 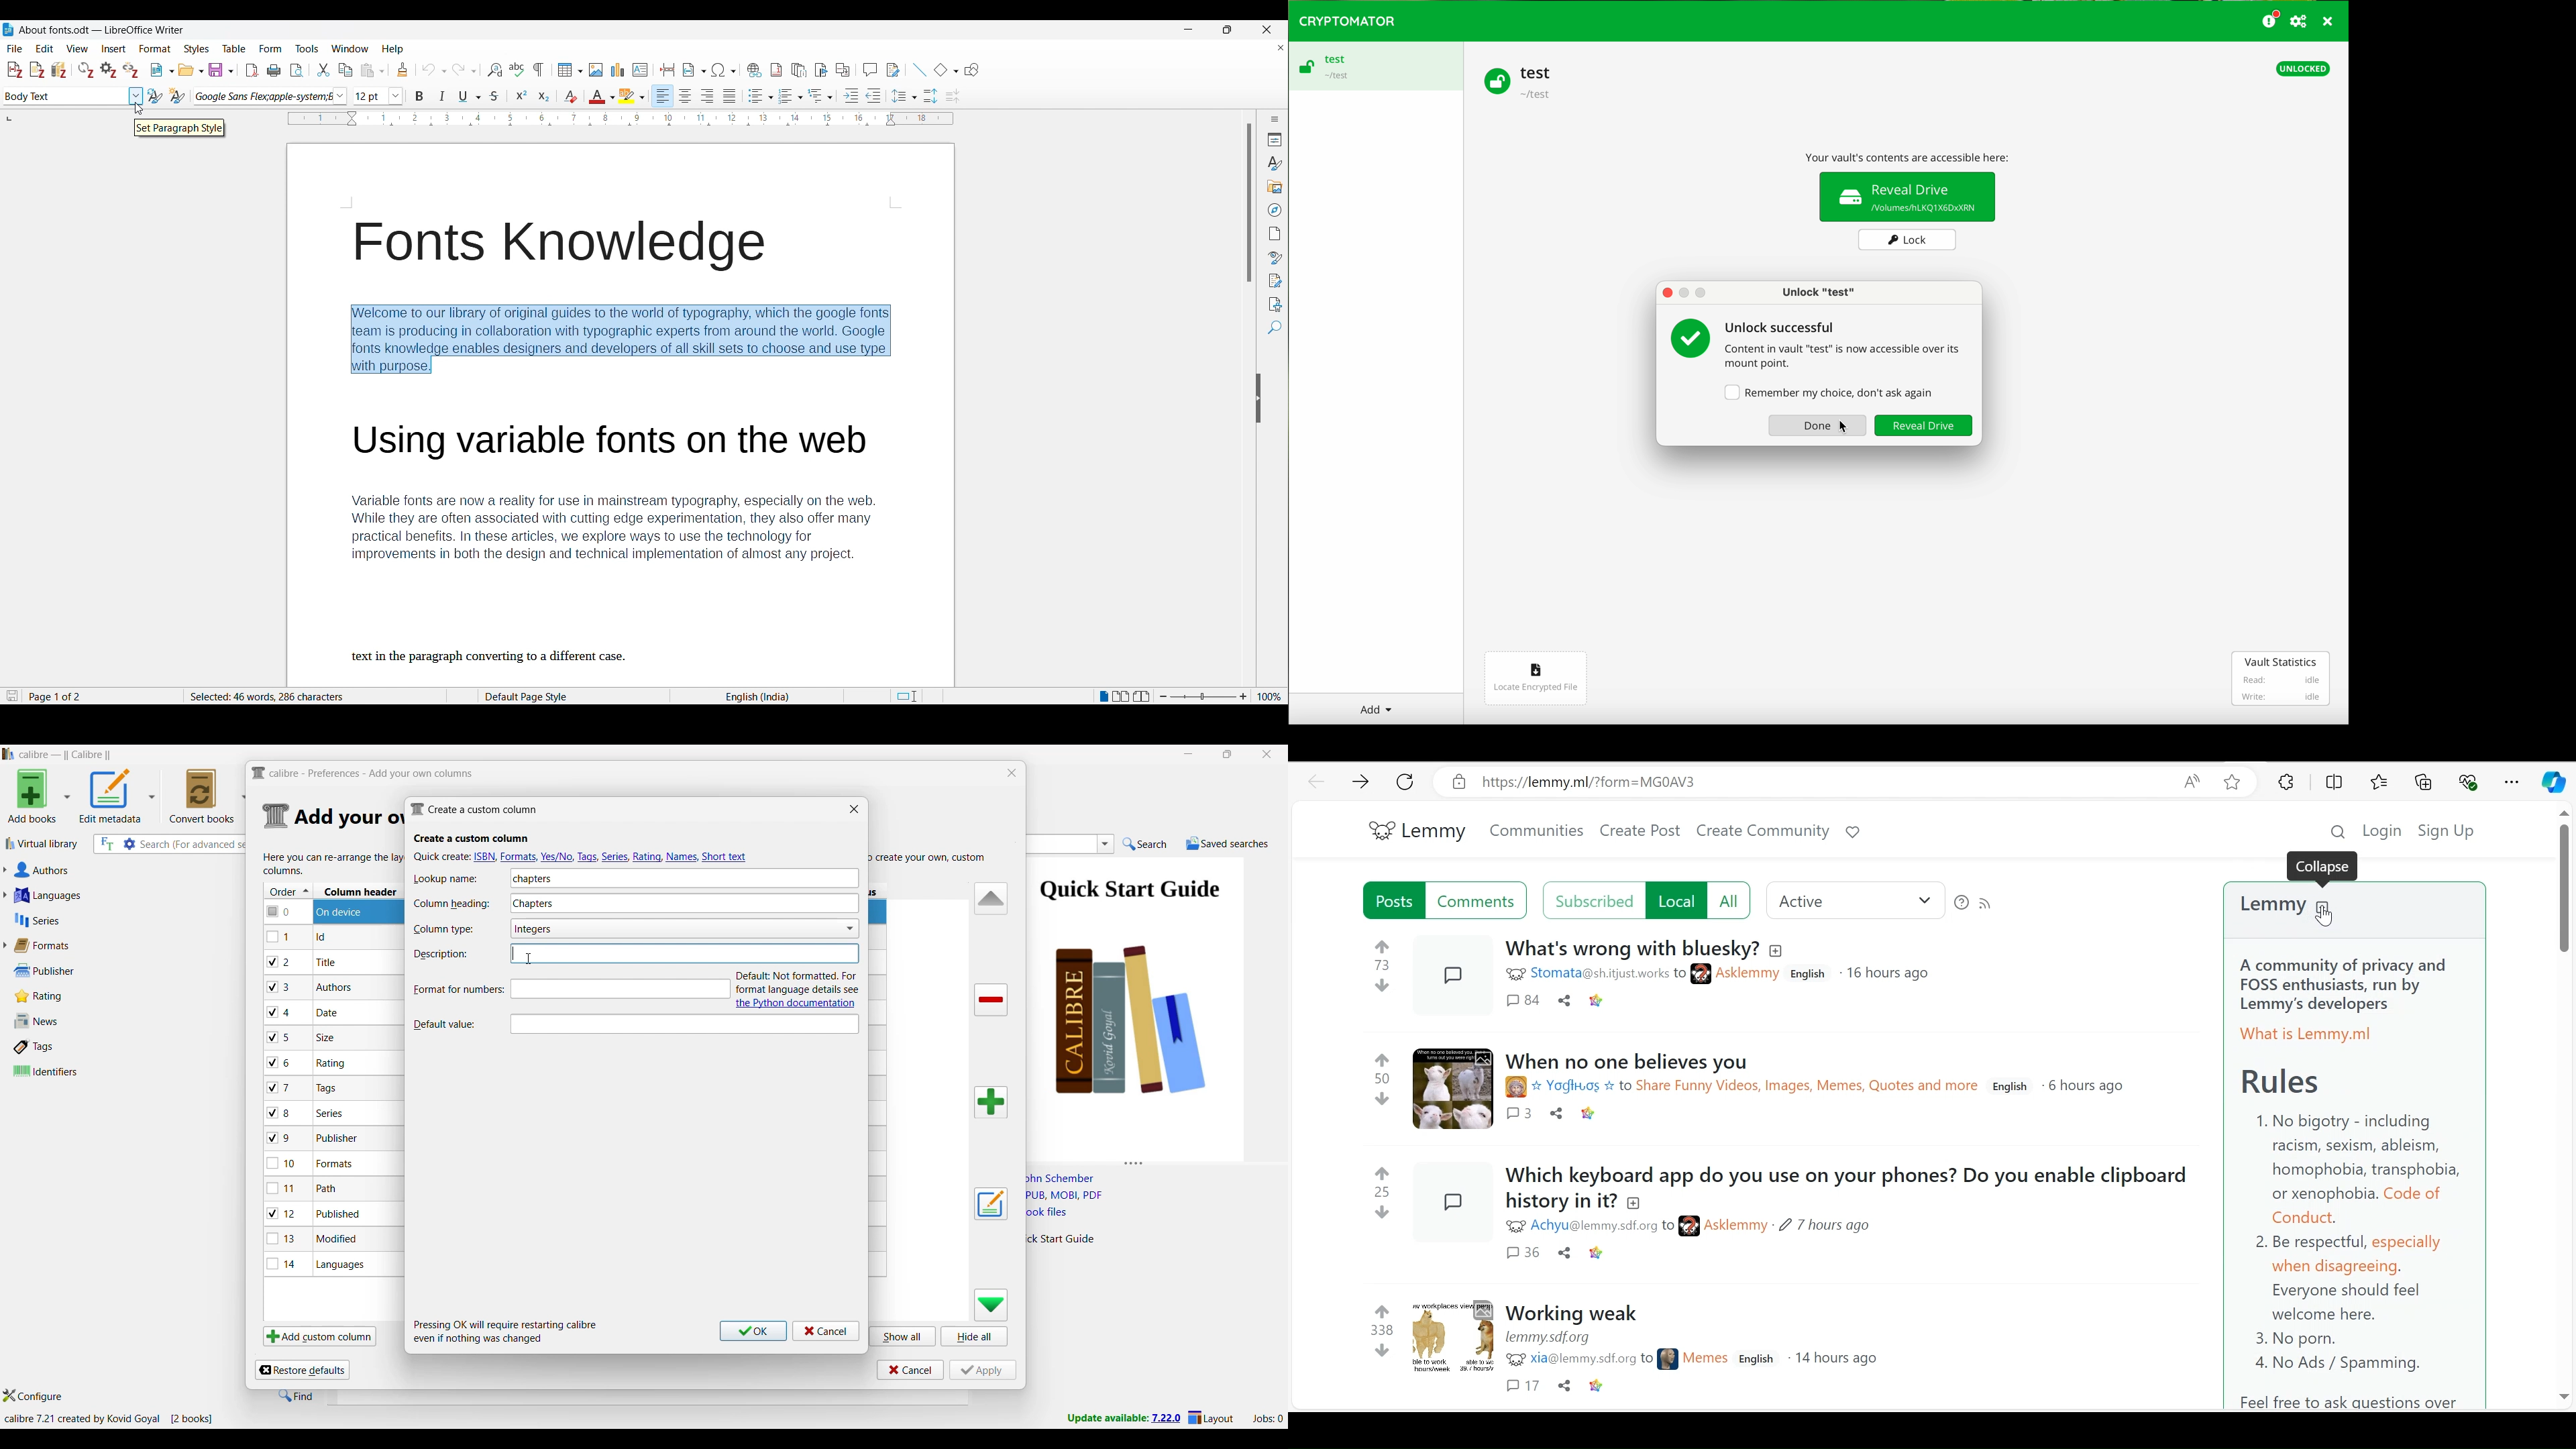 I want to click on Basic shape options, so click(x=947, y=69).